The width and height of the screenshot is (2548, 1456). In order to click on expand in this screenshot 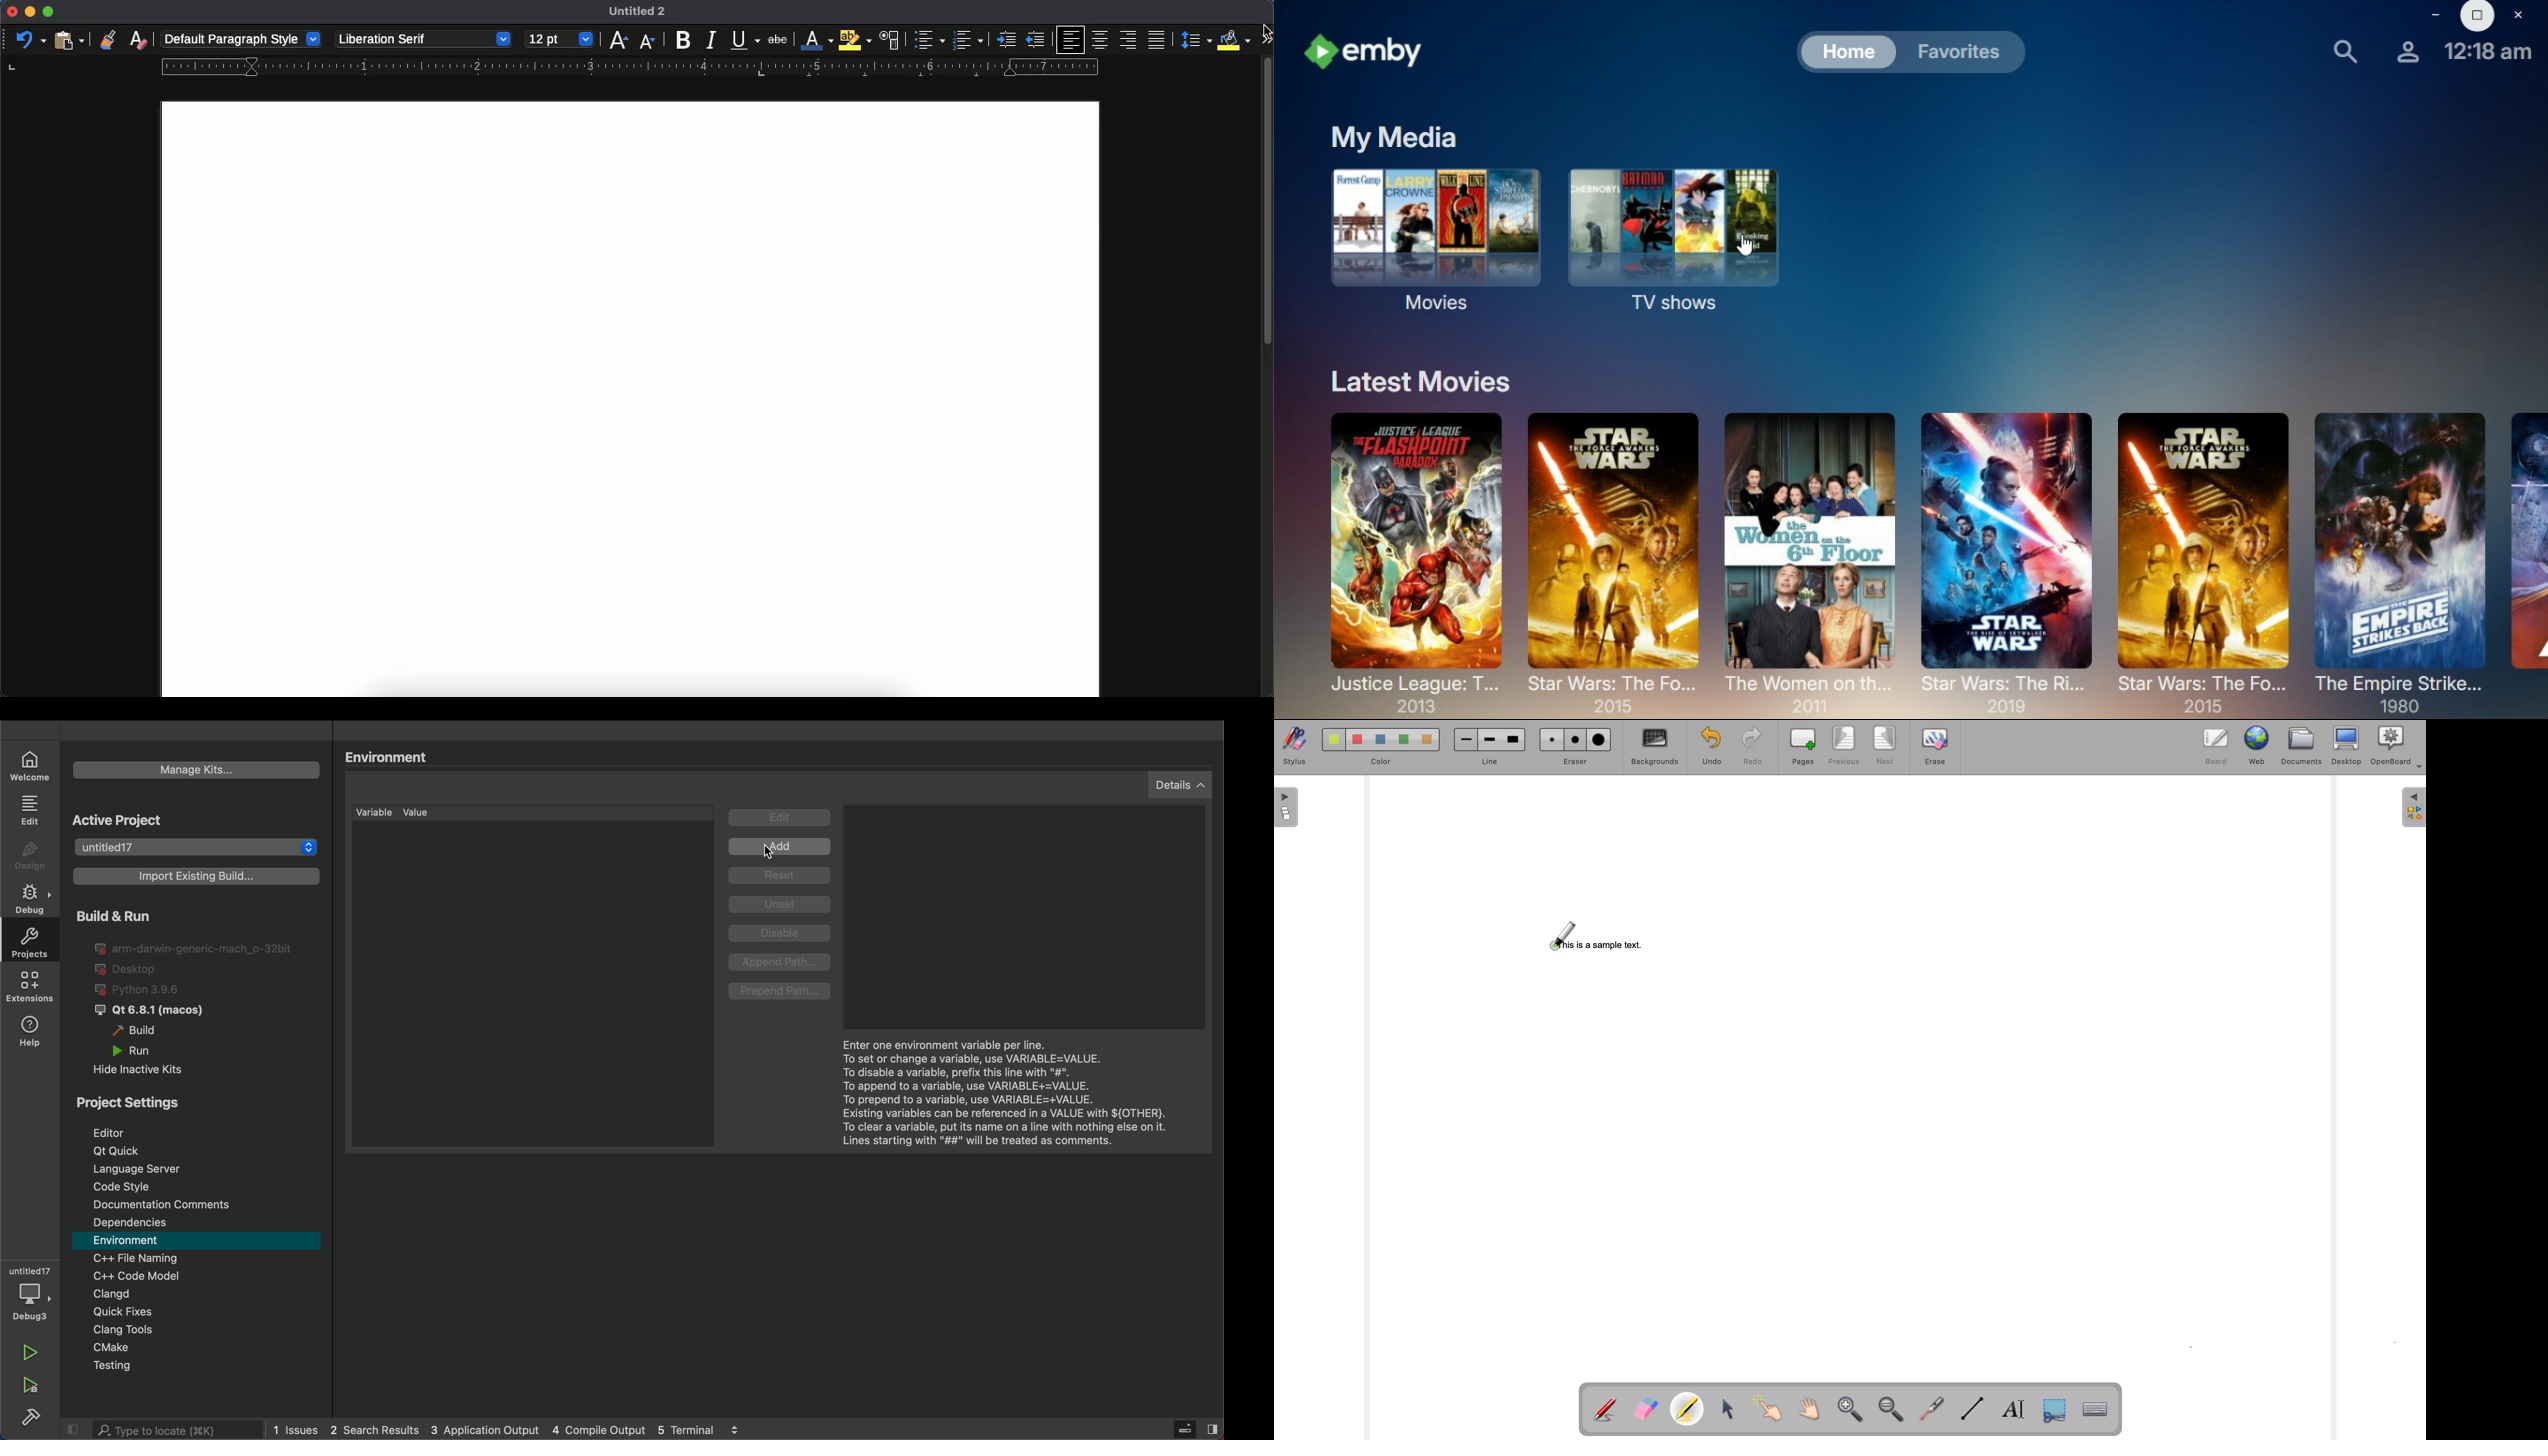, I will do `click(1266, 45)`.